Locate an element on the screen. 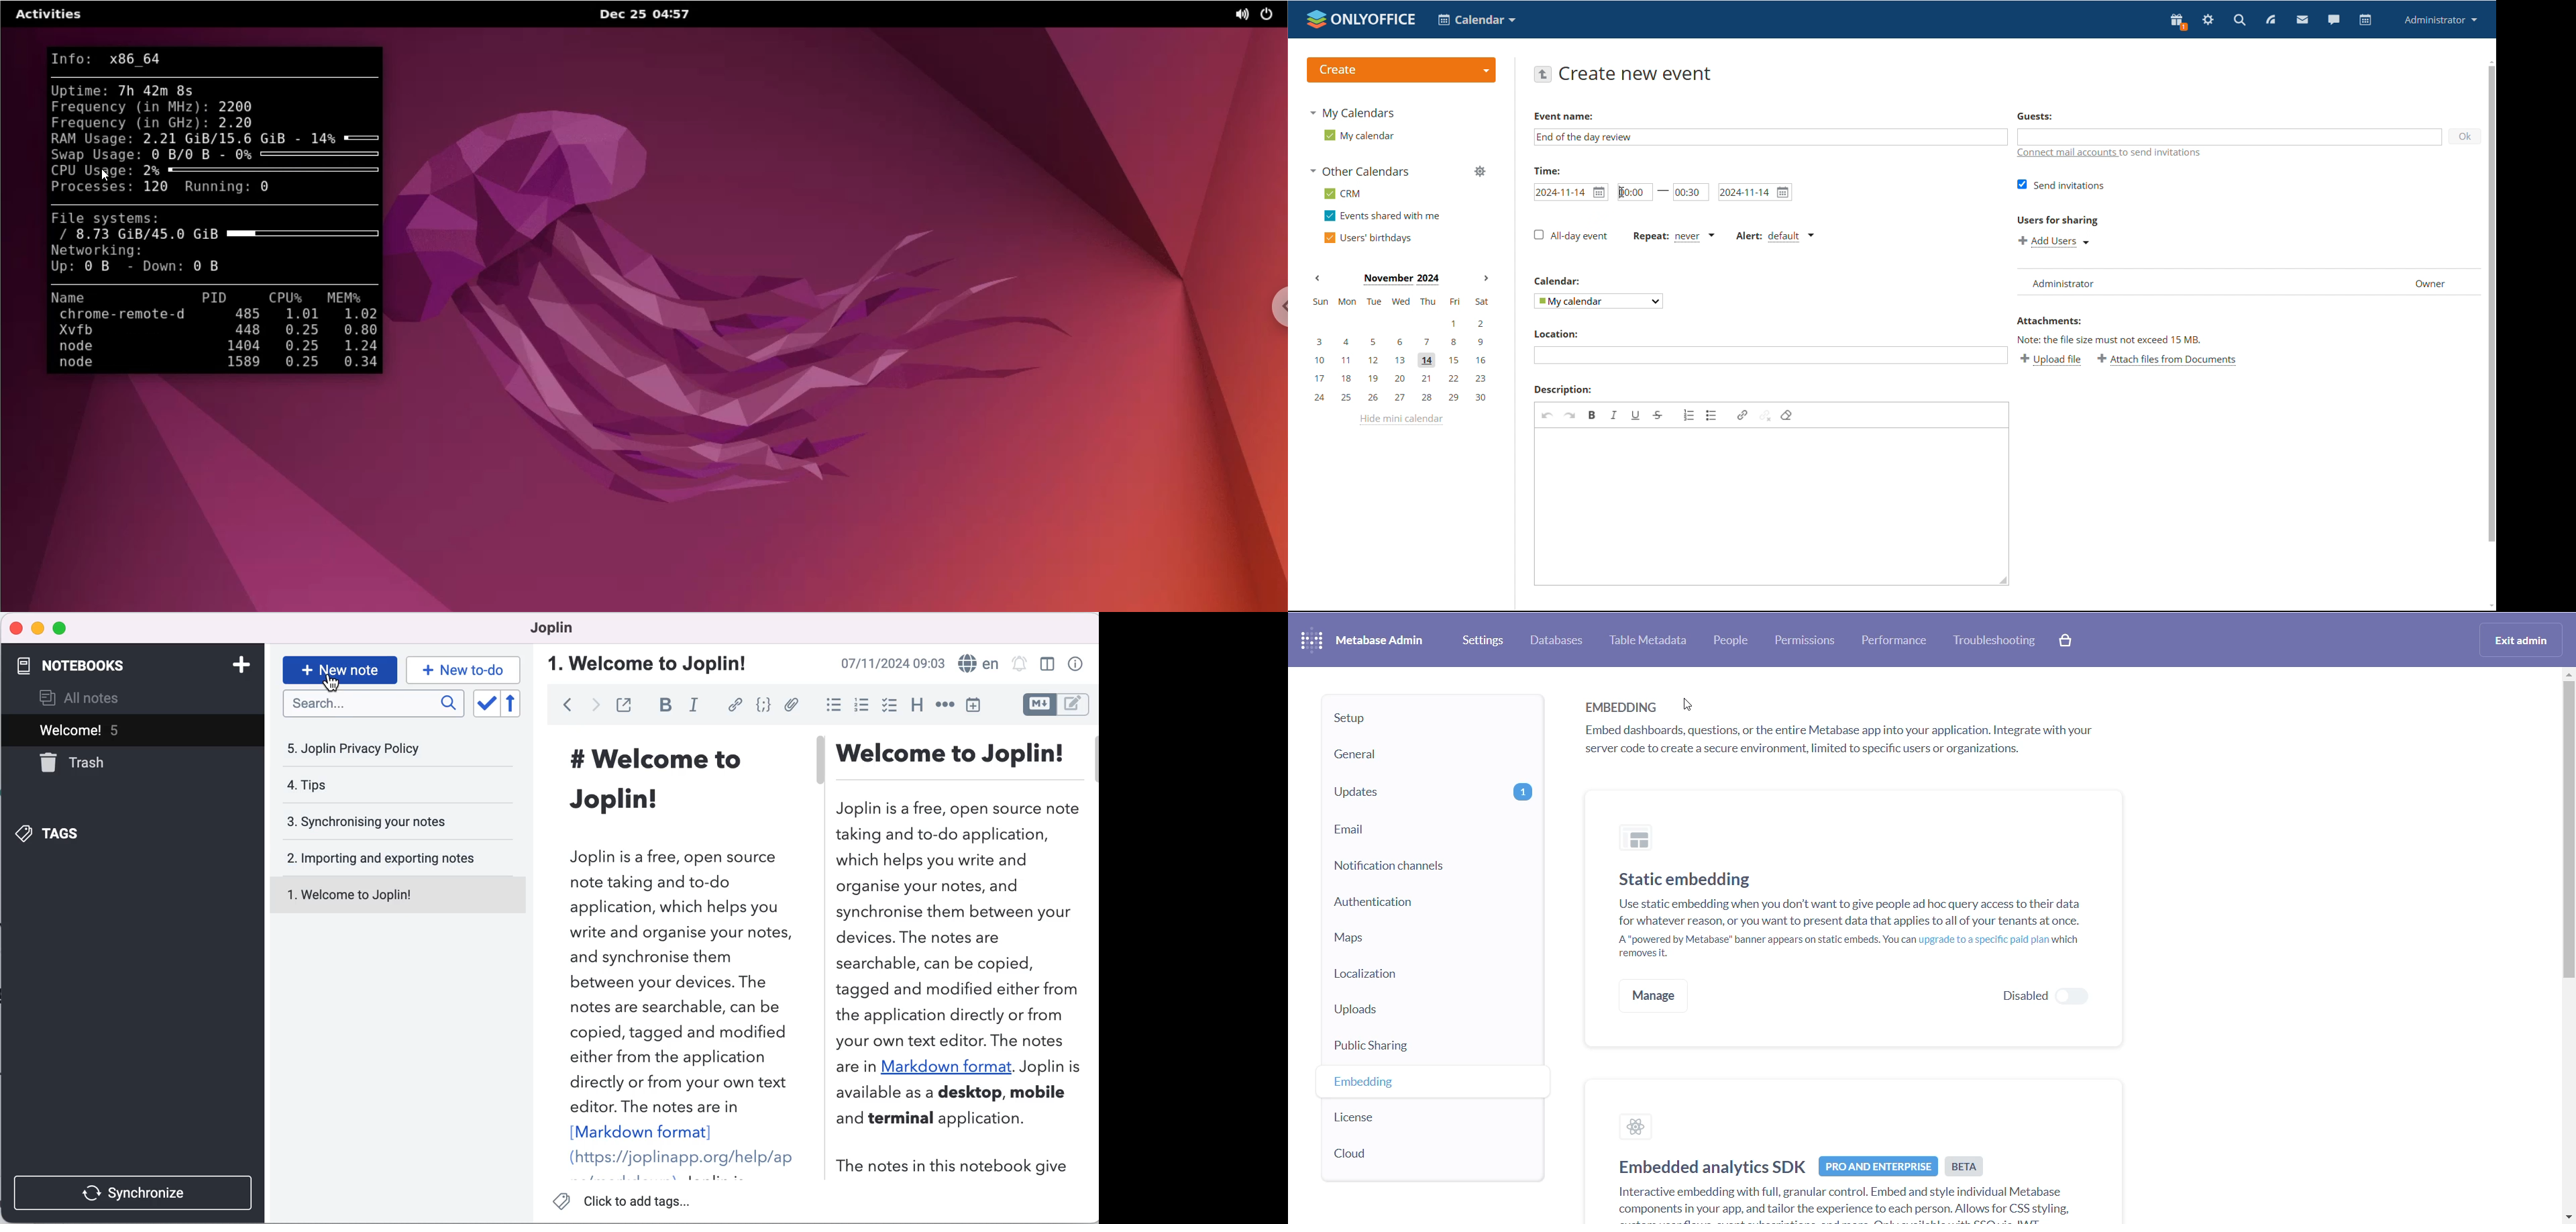  move up button is located at coordinates (2568, 674).